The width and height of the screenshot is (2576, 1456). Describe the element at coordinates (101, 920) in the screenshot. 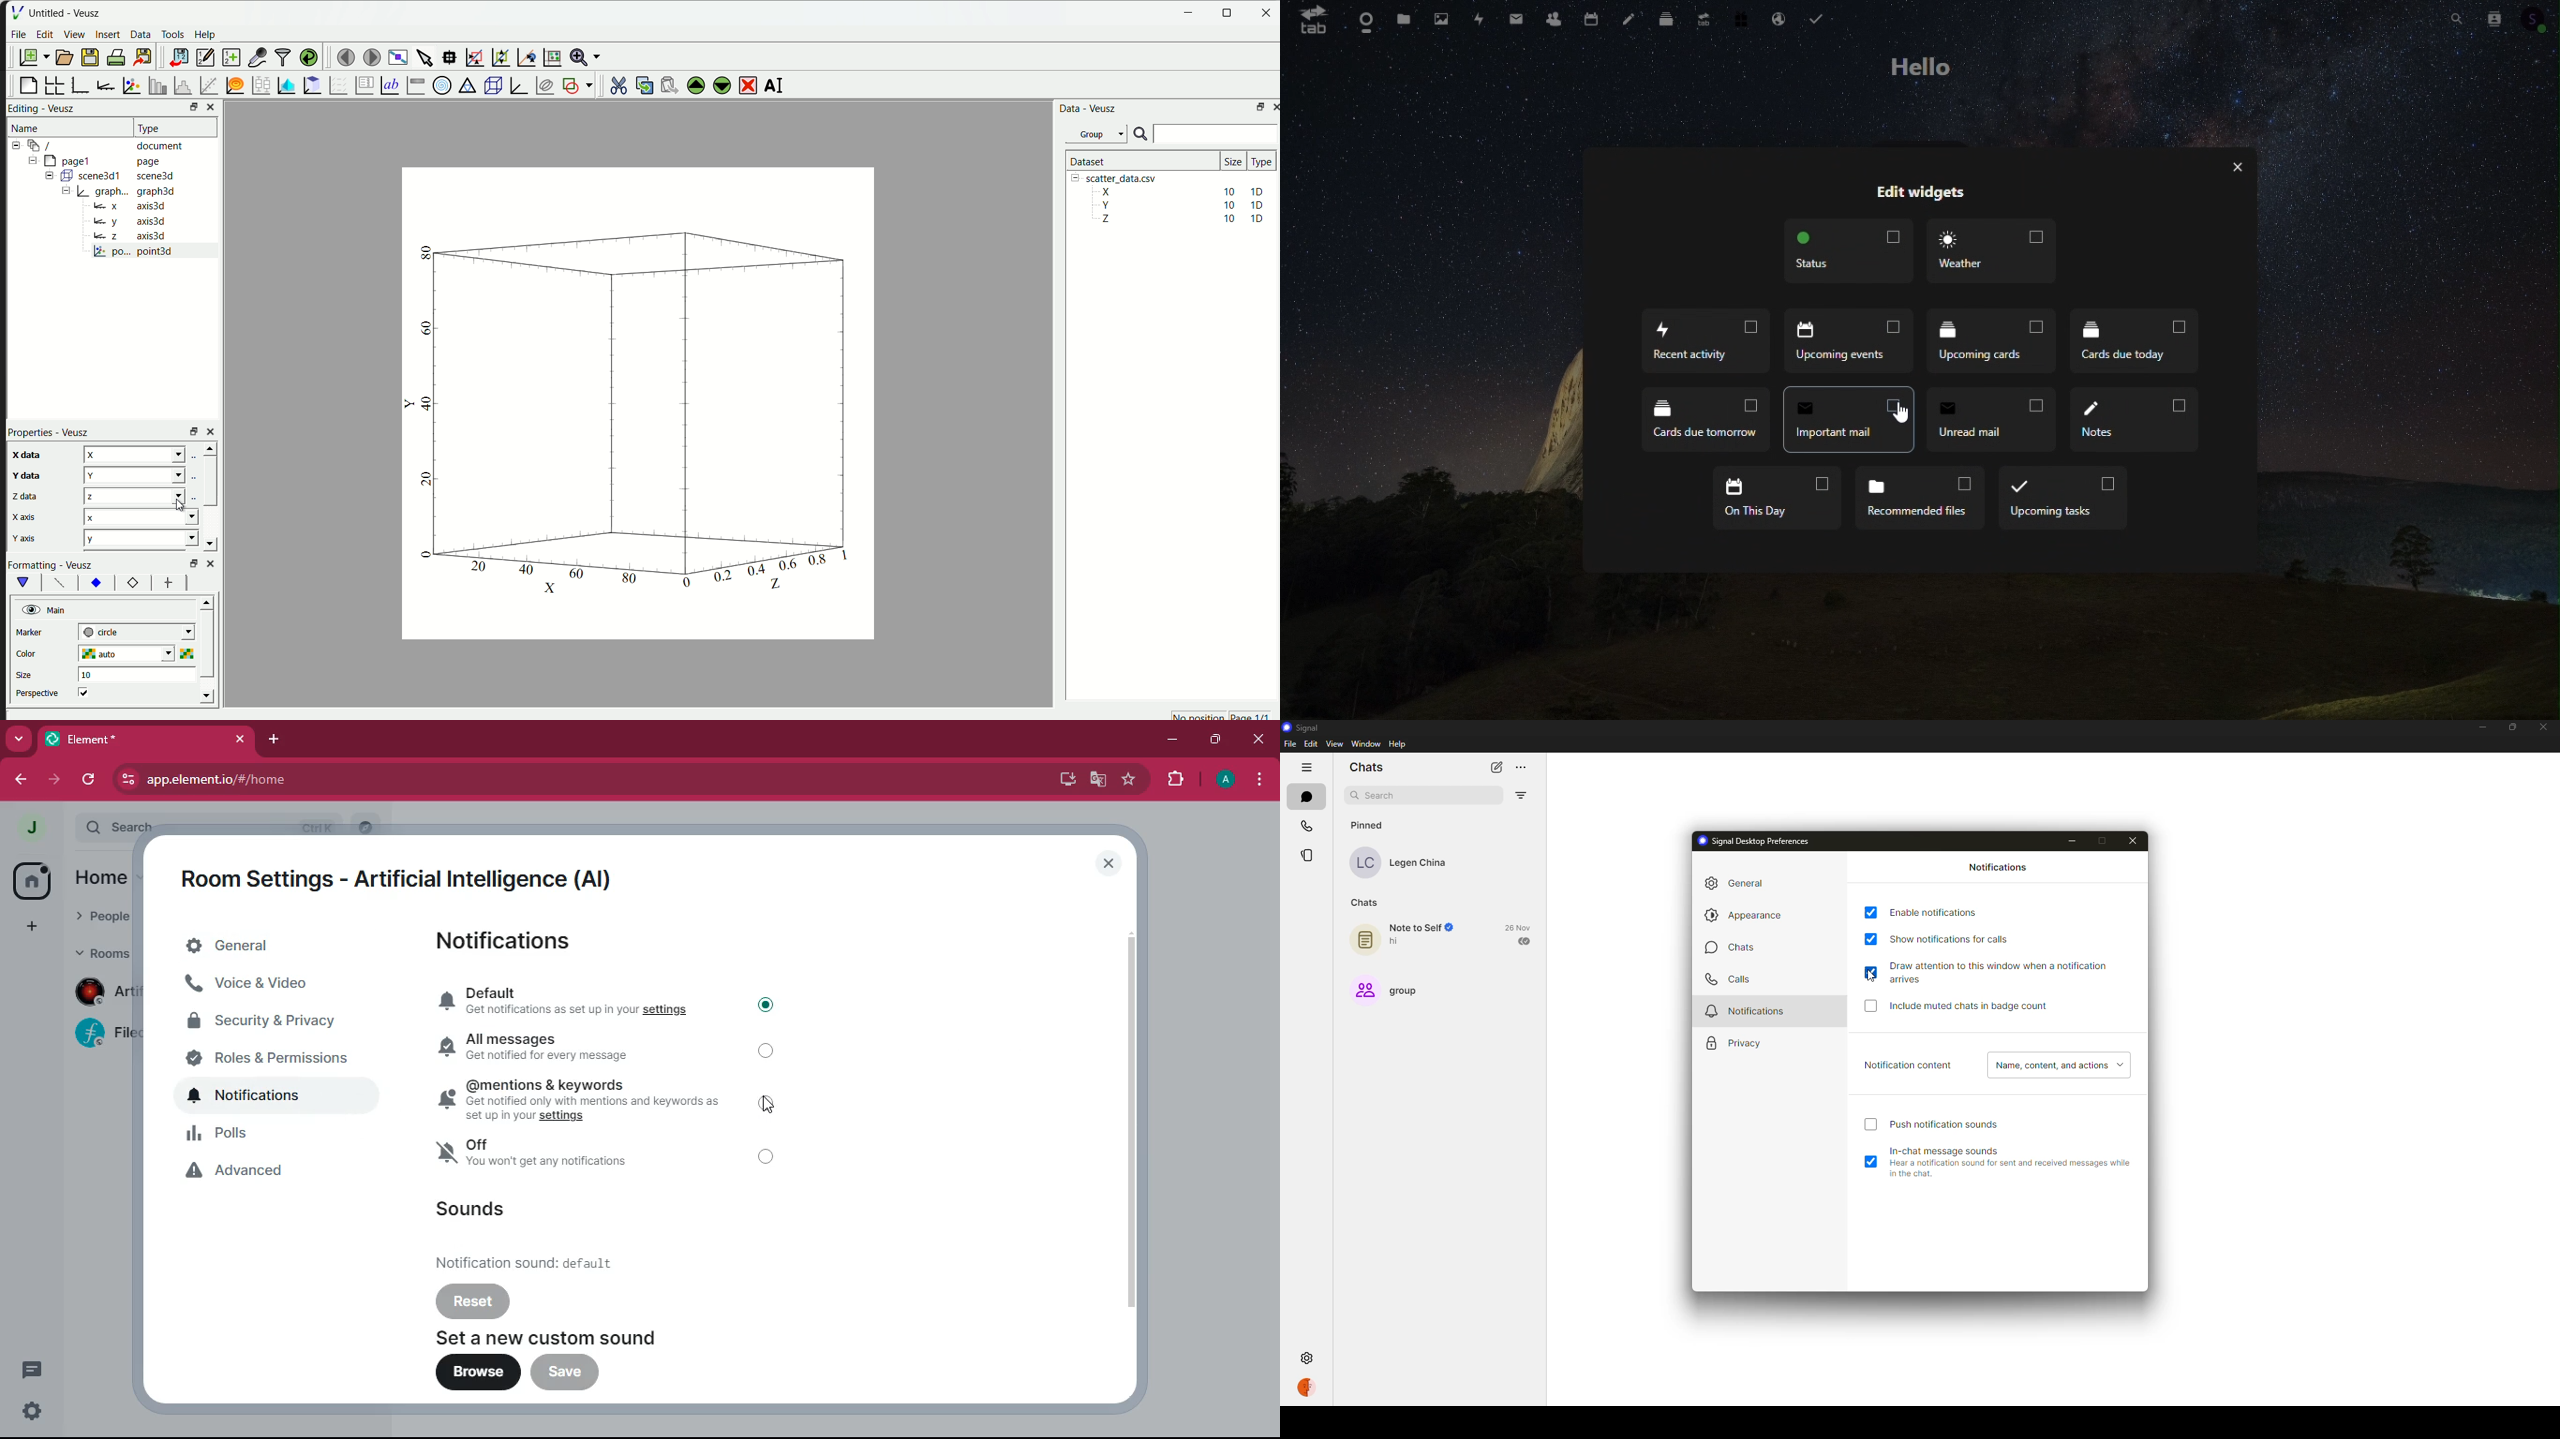

I see `people` at that location.